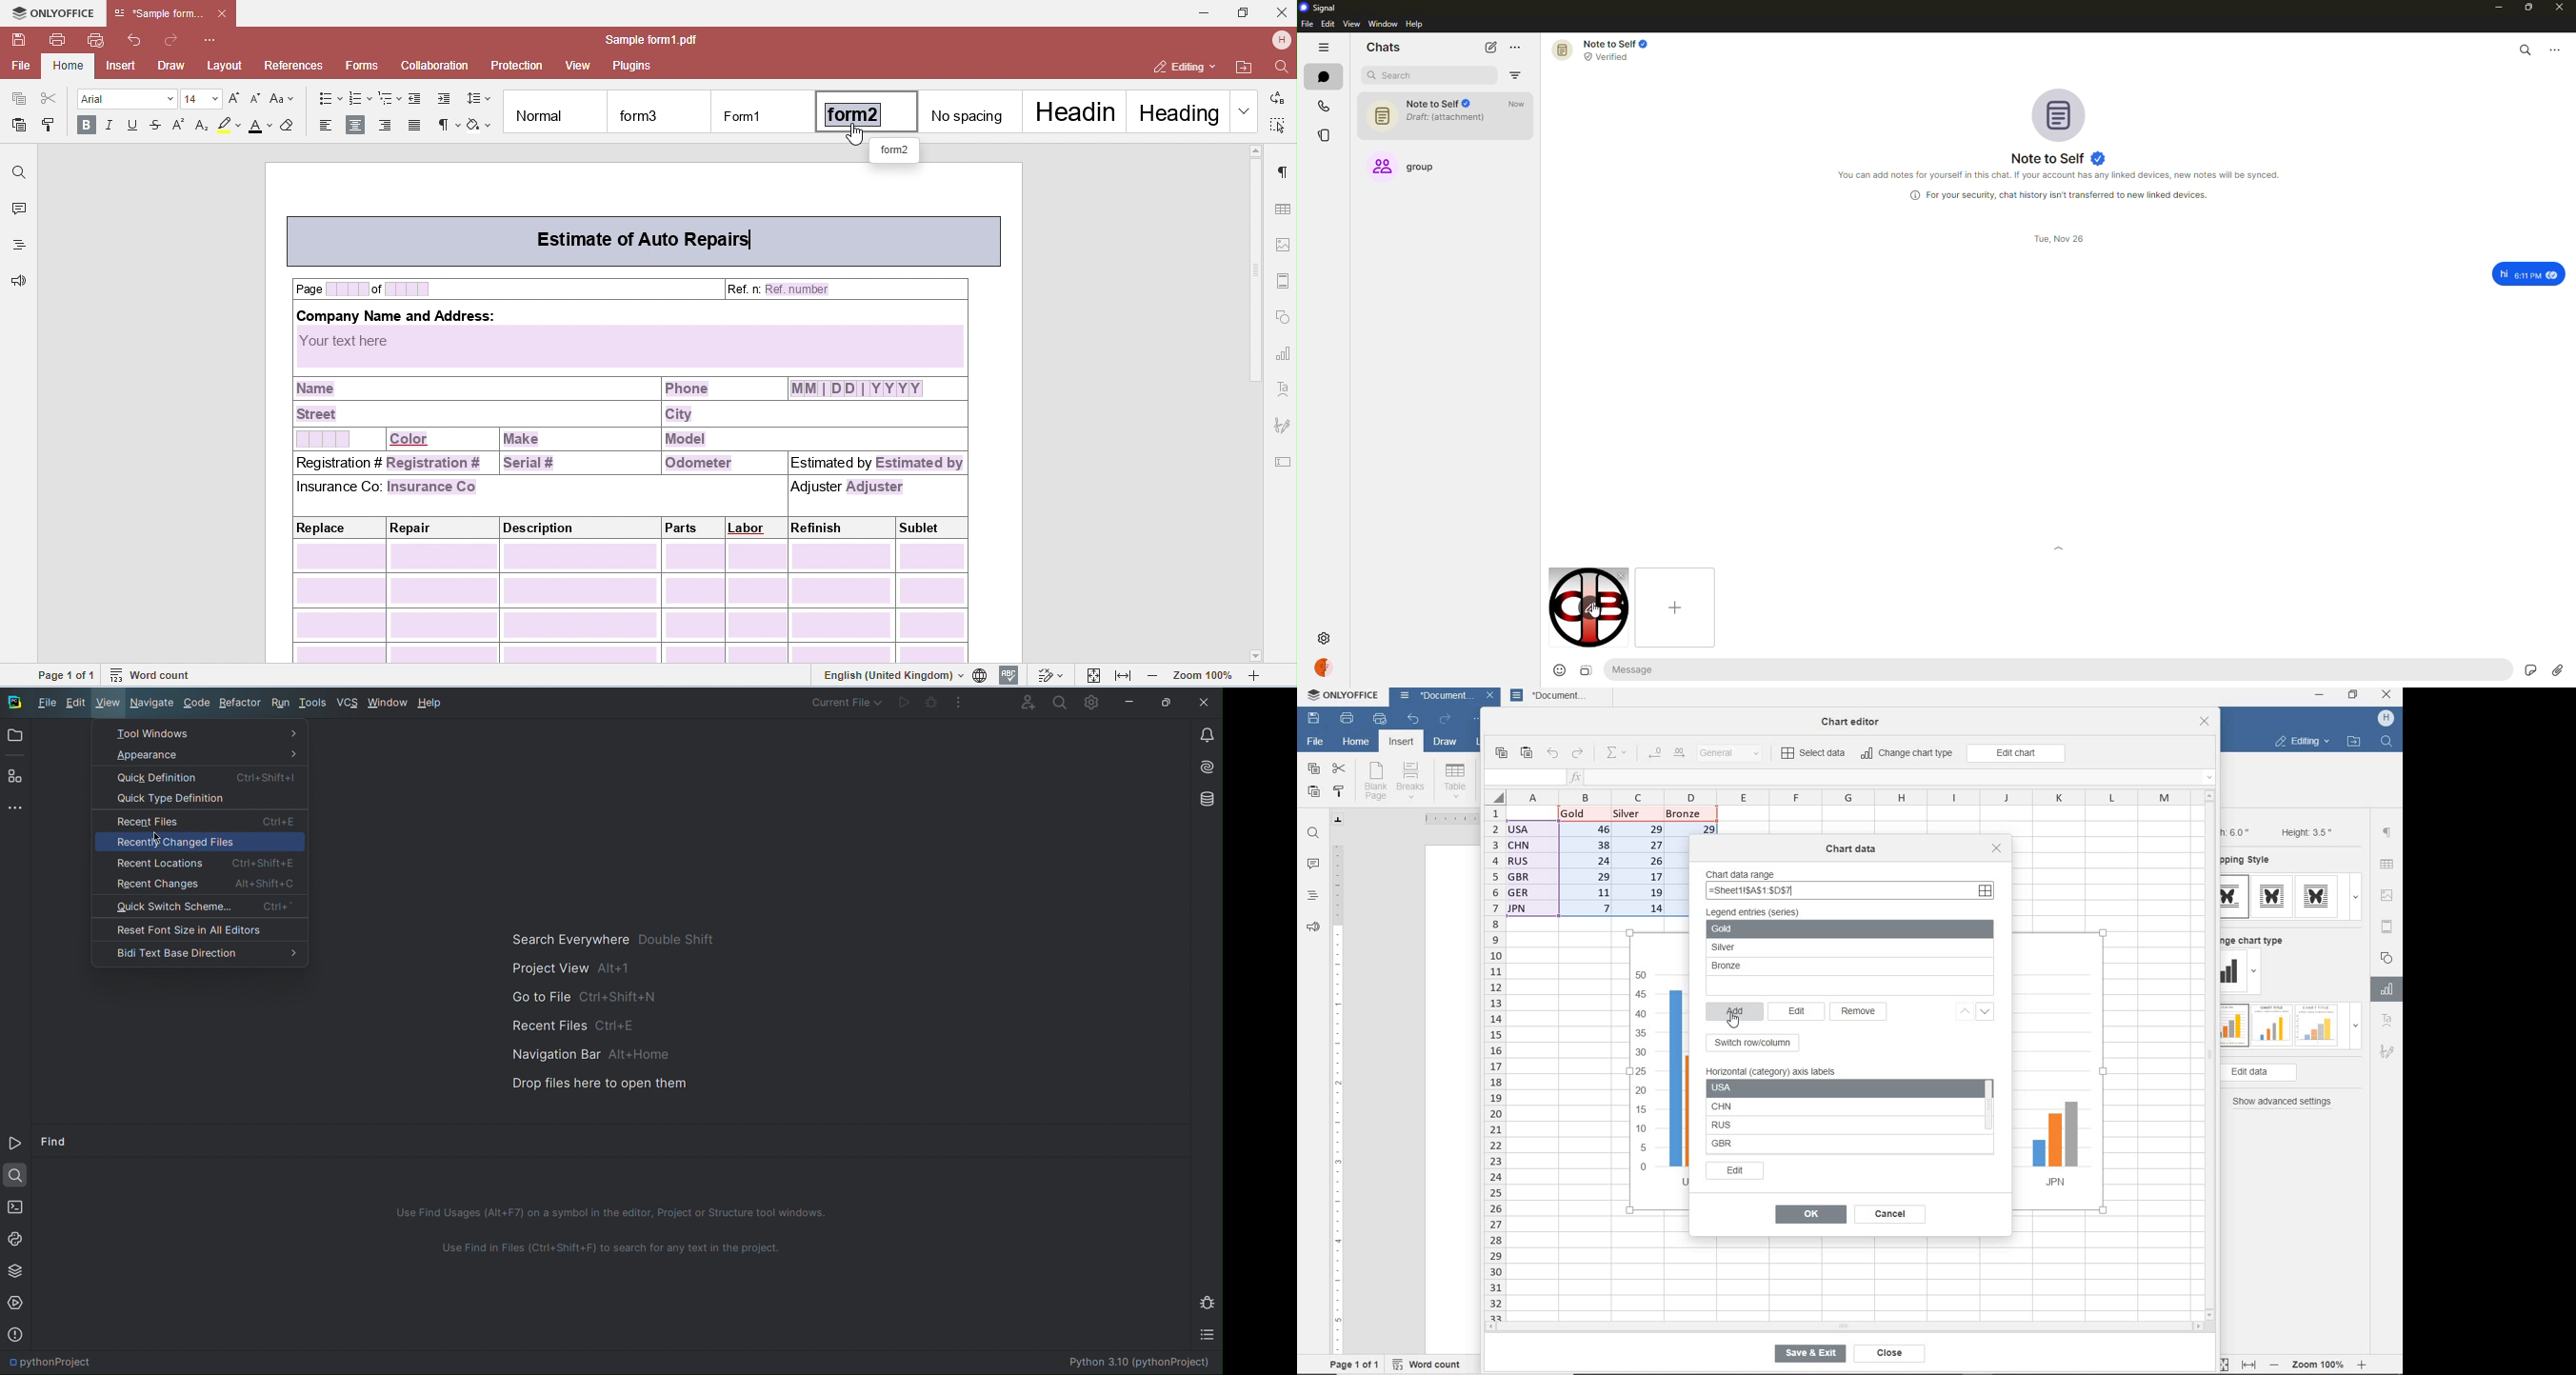 The height and width of the screenshot is (1400, 2576). Describe the element at coordinates (2363, 1362) in the screenshot. I see `zoom in` at that location.